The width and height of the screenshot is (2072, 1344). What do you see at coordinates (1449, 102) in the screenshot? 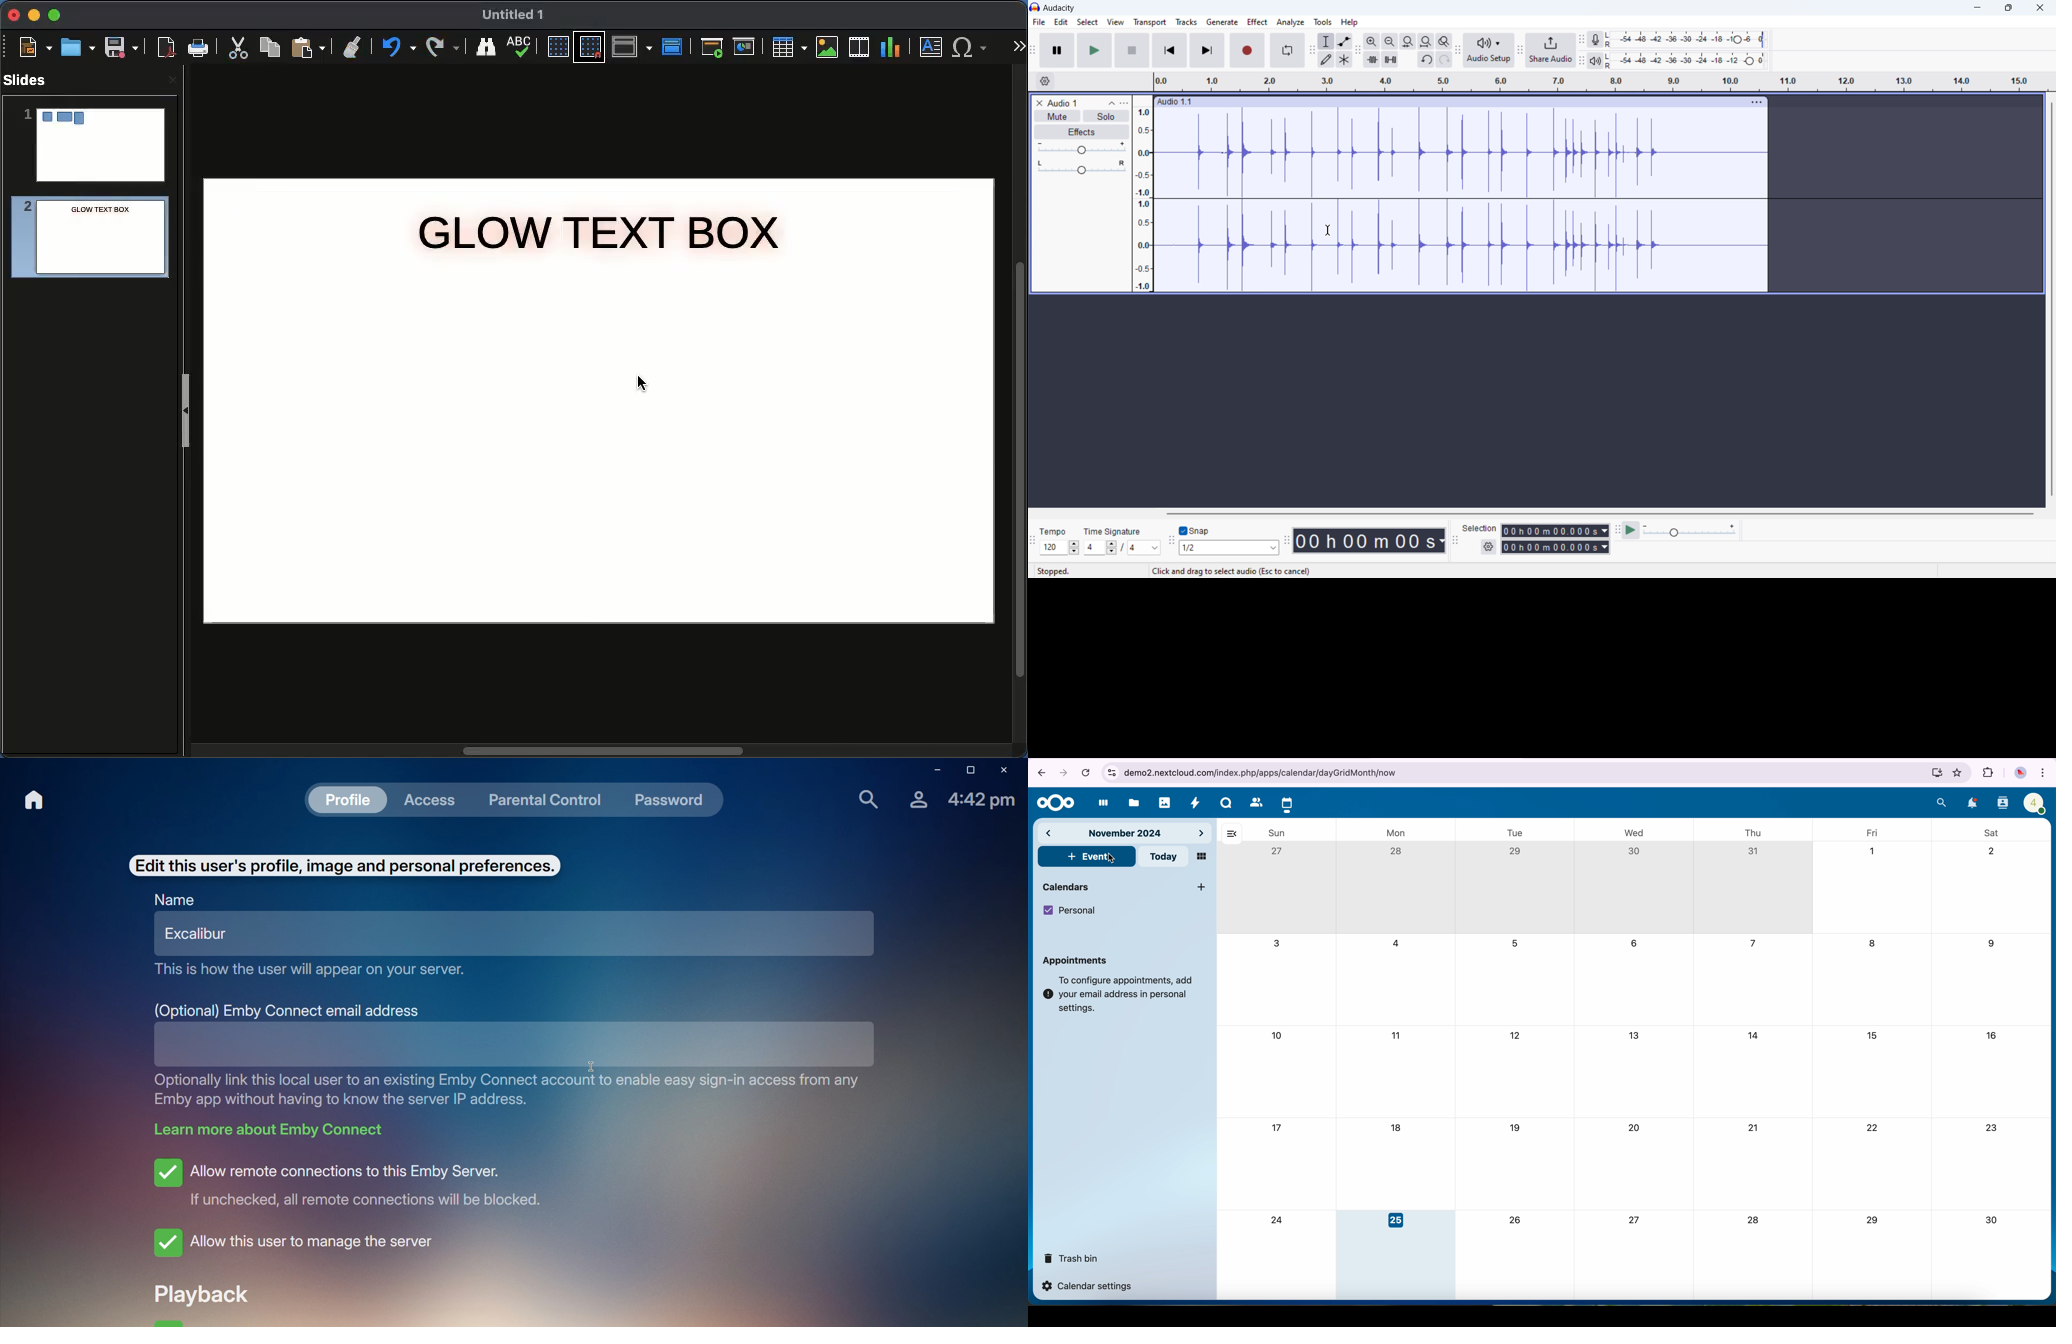
I see `hold to move` at bounding box center [1449, 102].